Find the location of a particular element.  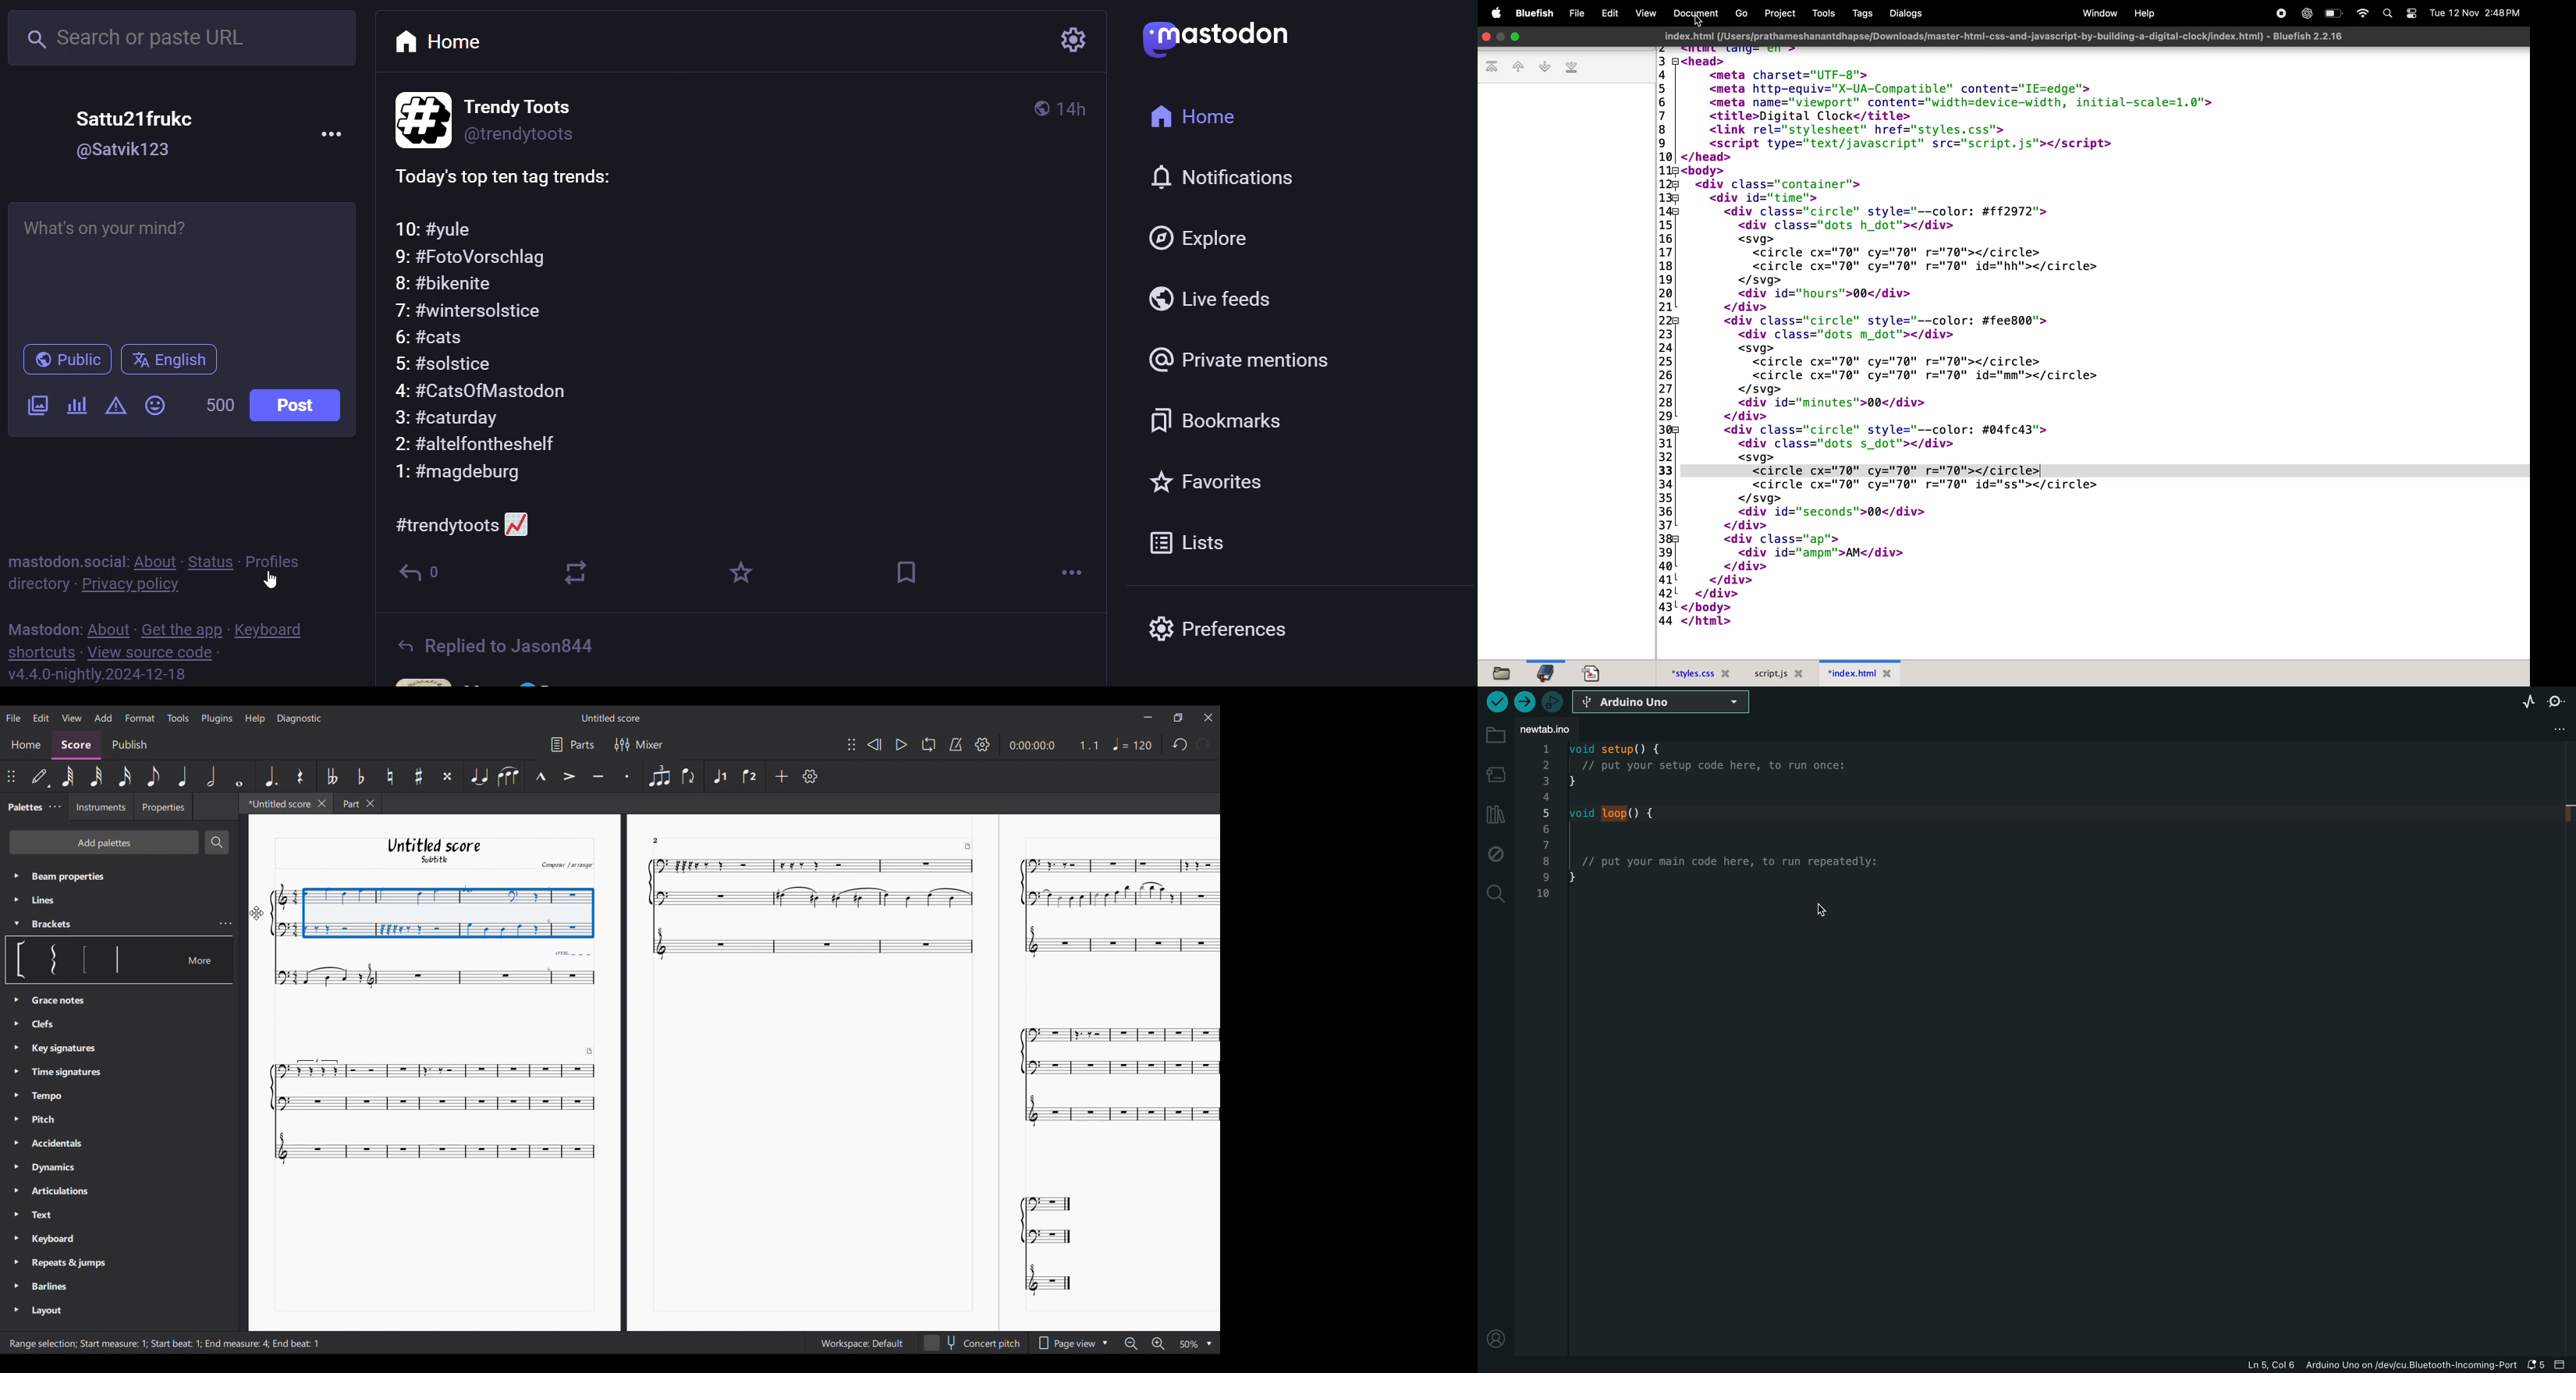

Flip direction is located at coordinates (688, 777).